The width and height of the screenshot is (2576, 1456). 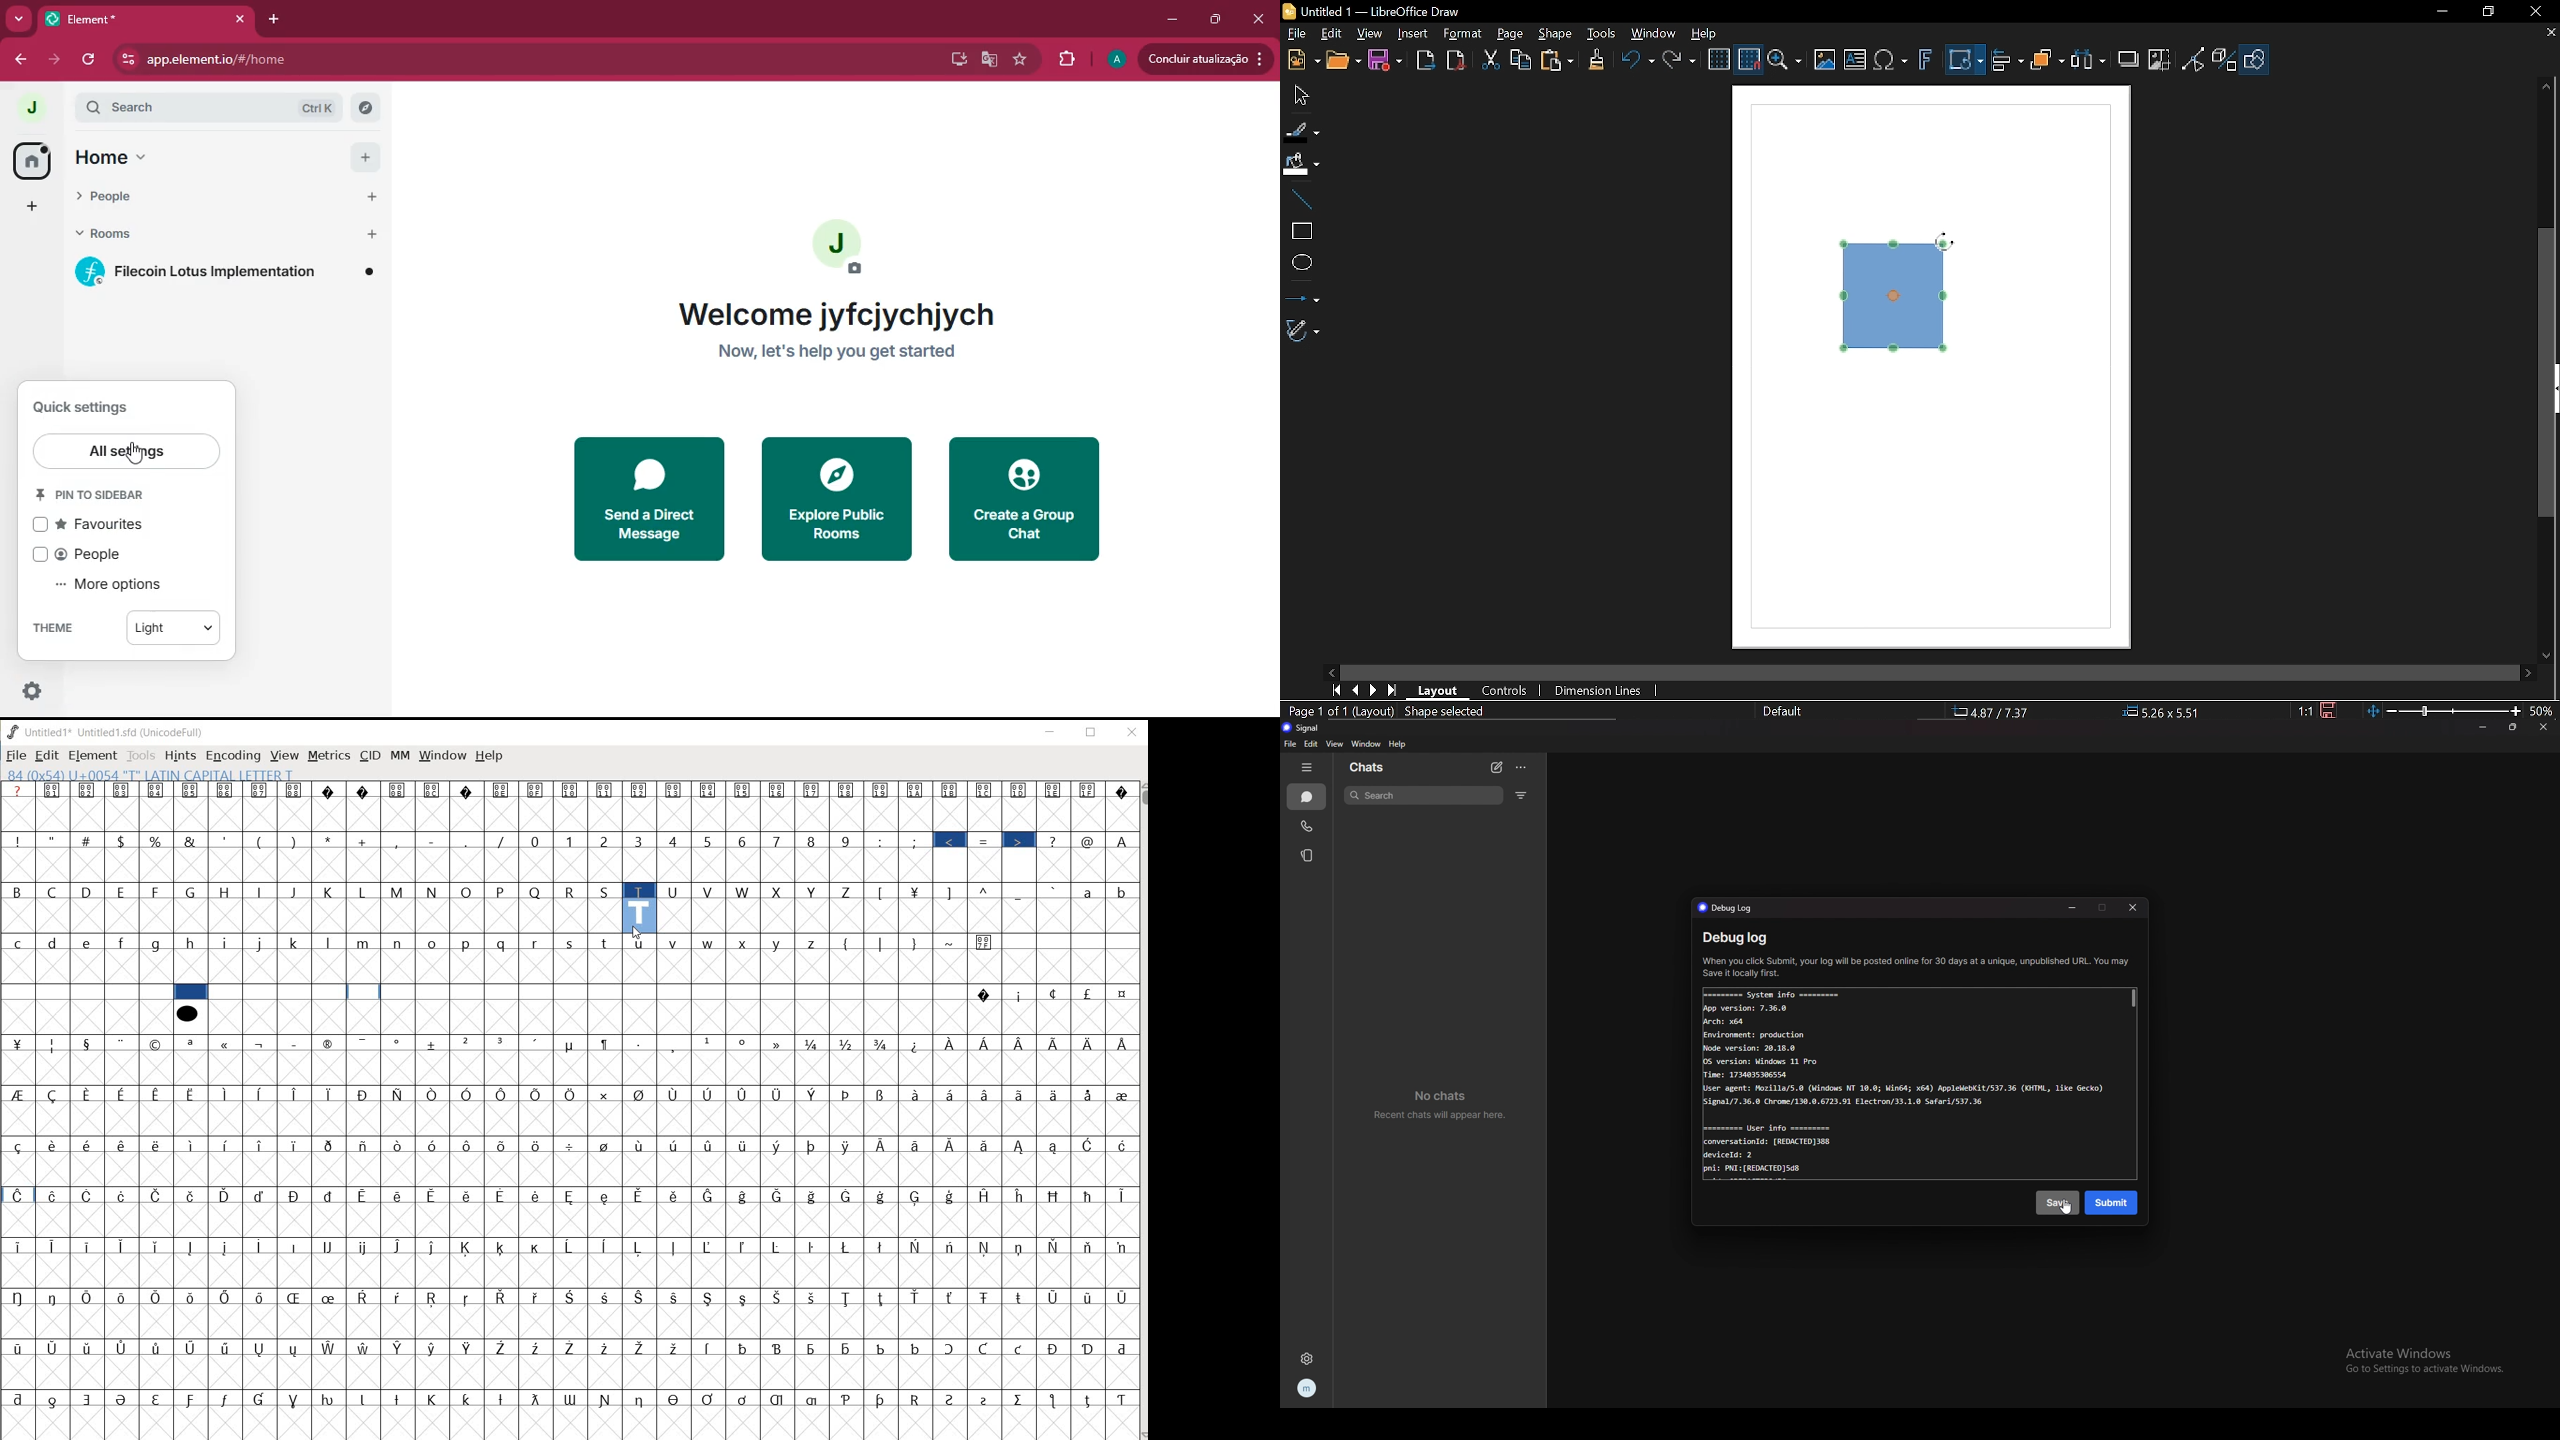 I want to click on Align, so click(x=2007, y=60).